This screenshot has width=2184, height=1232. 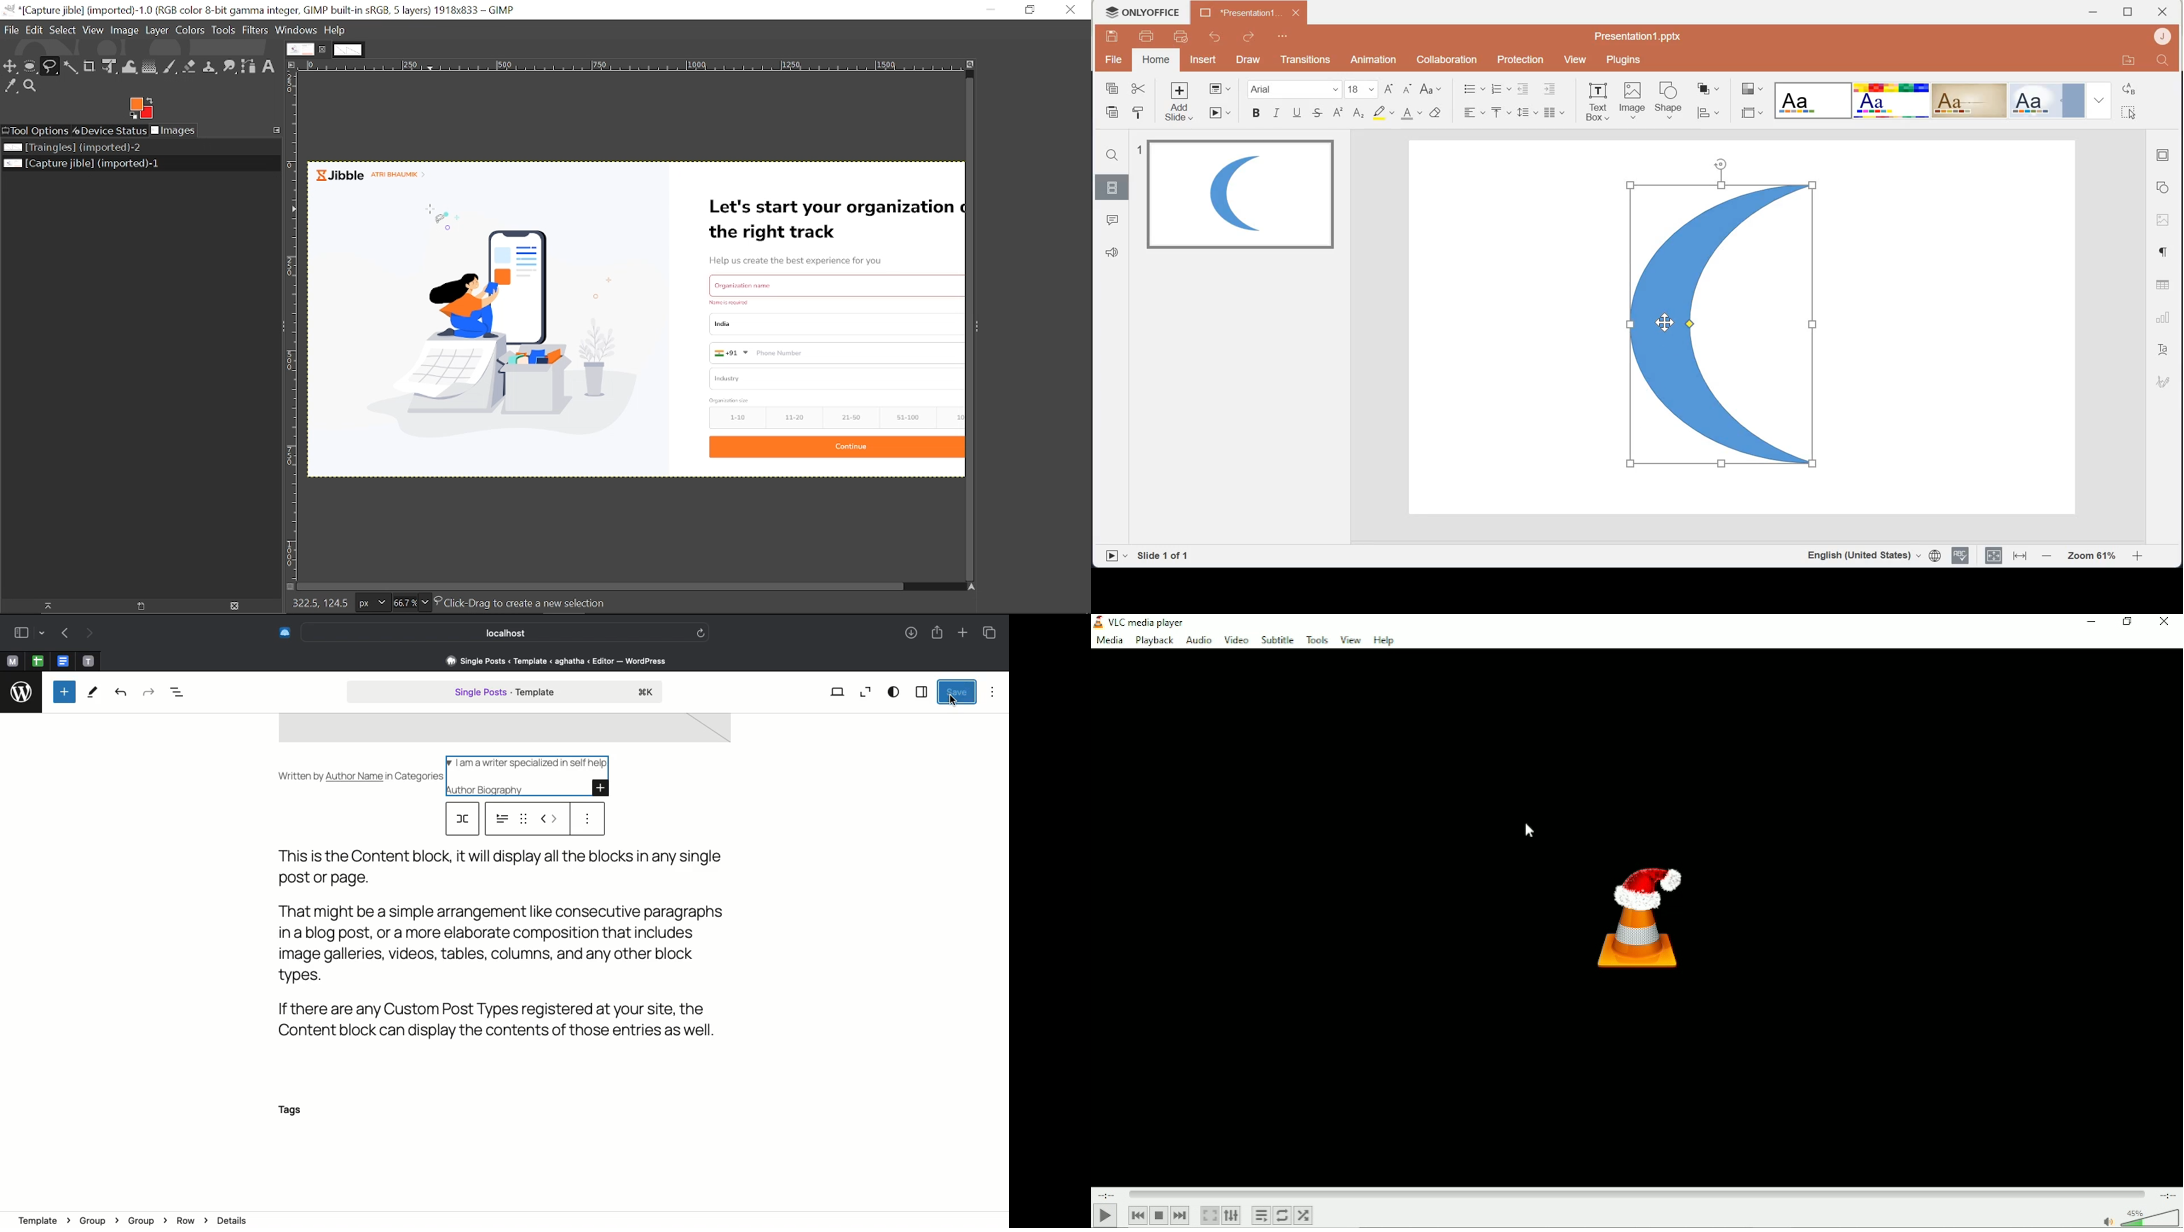 I want to click on Redo, so click(x=147, y=691).